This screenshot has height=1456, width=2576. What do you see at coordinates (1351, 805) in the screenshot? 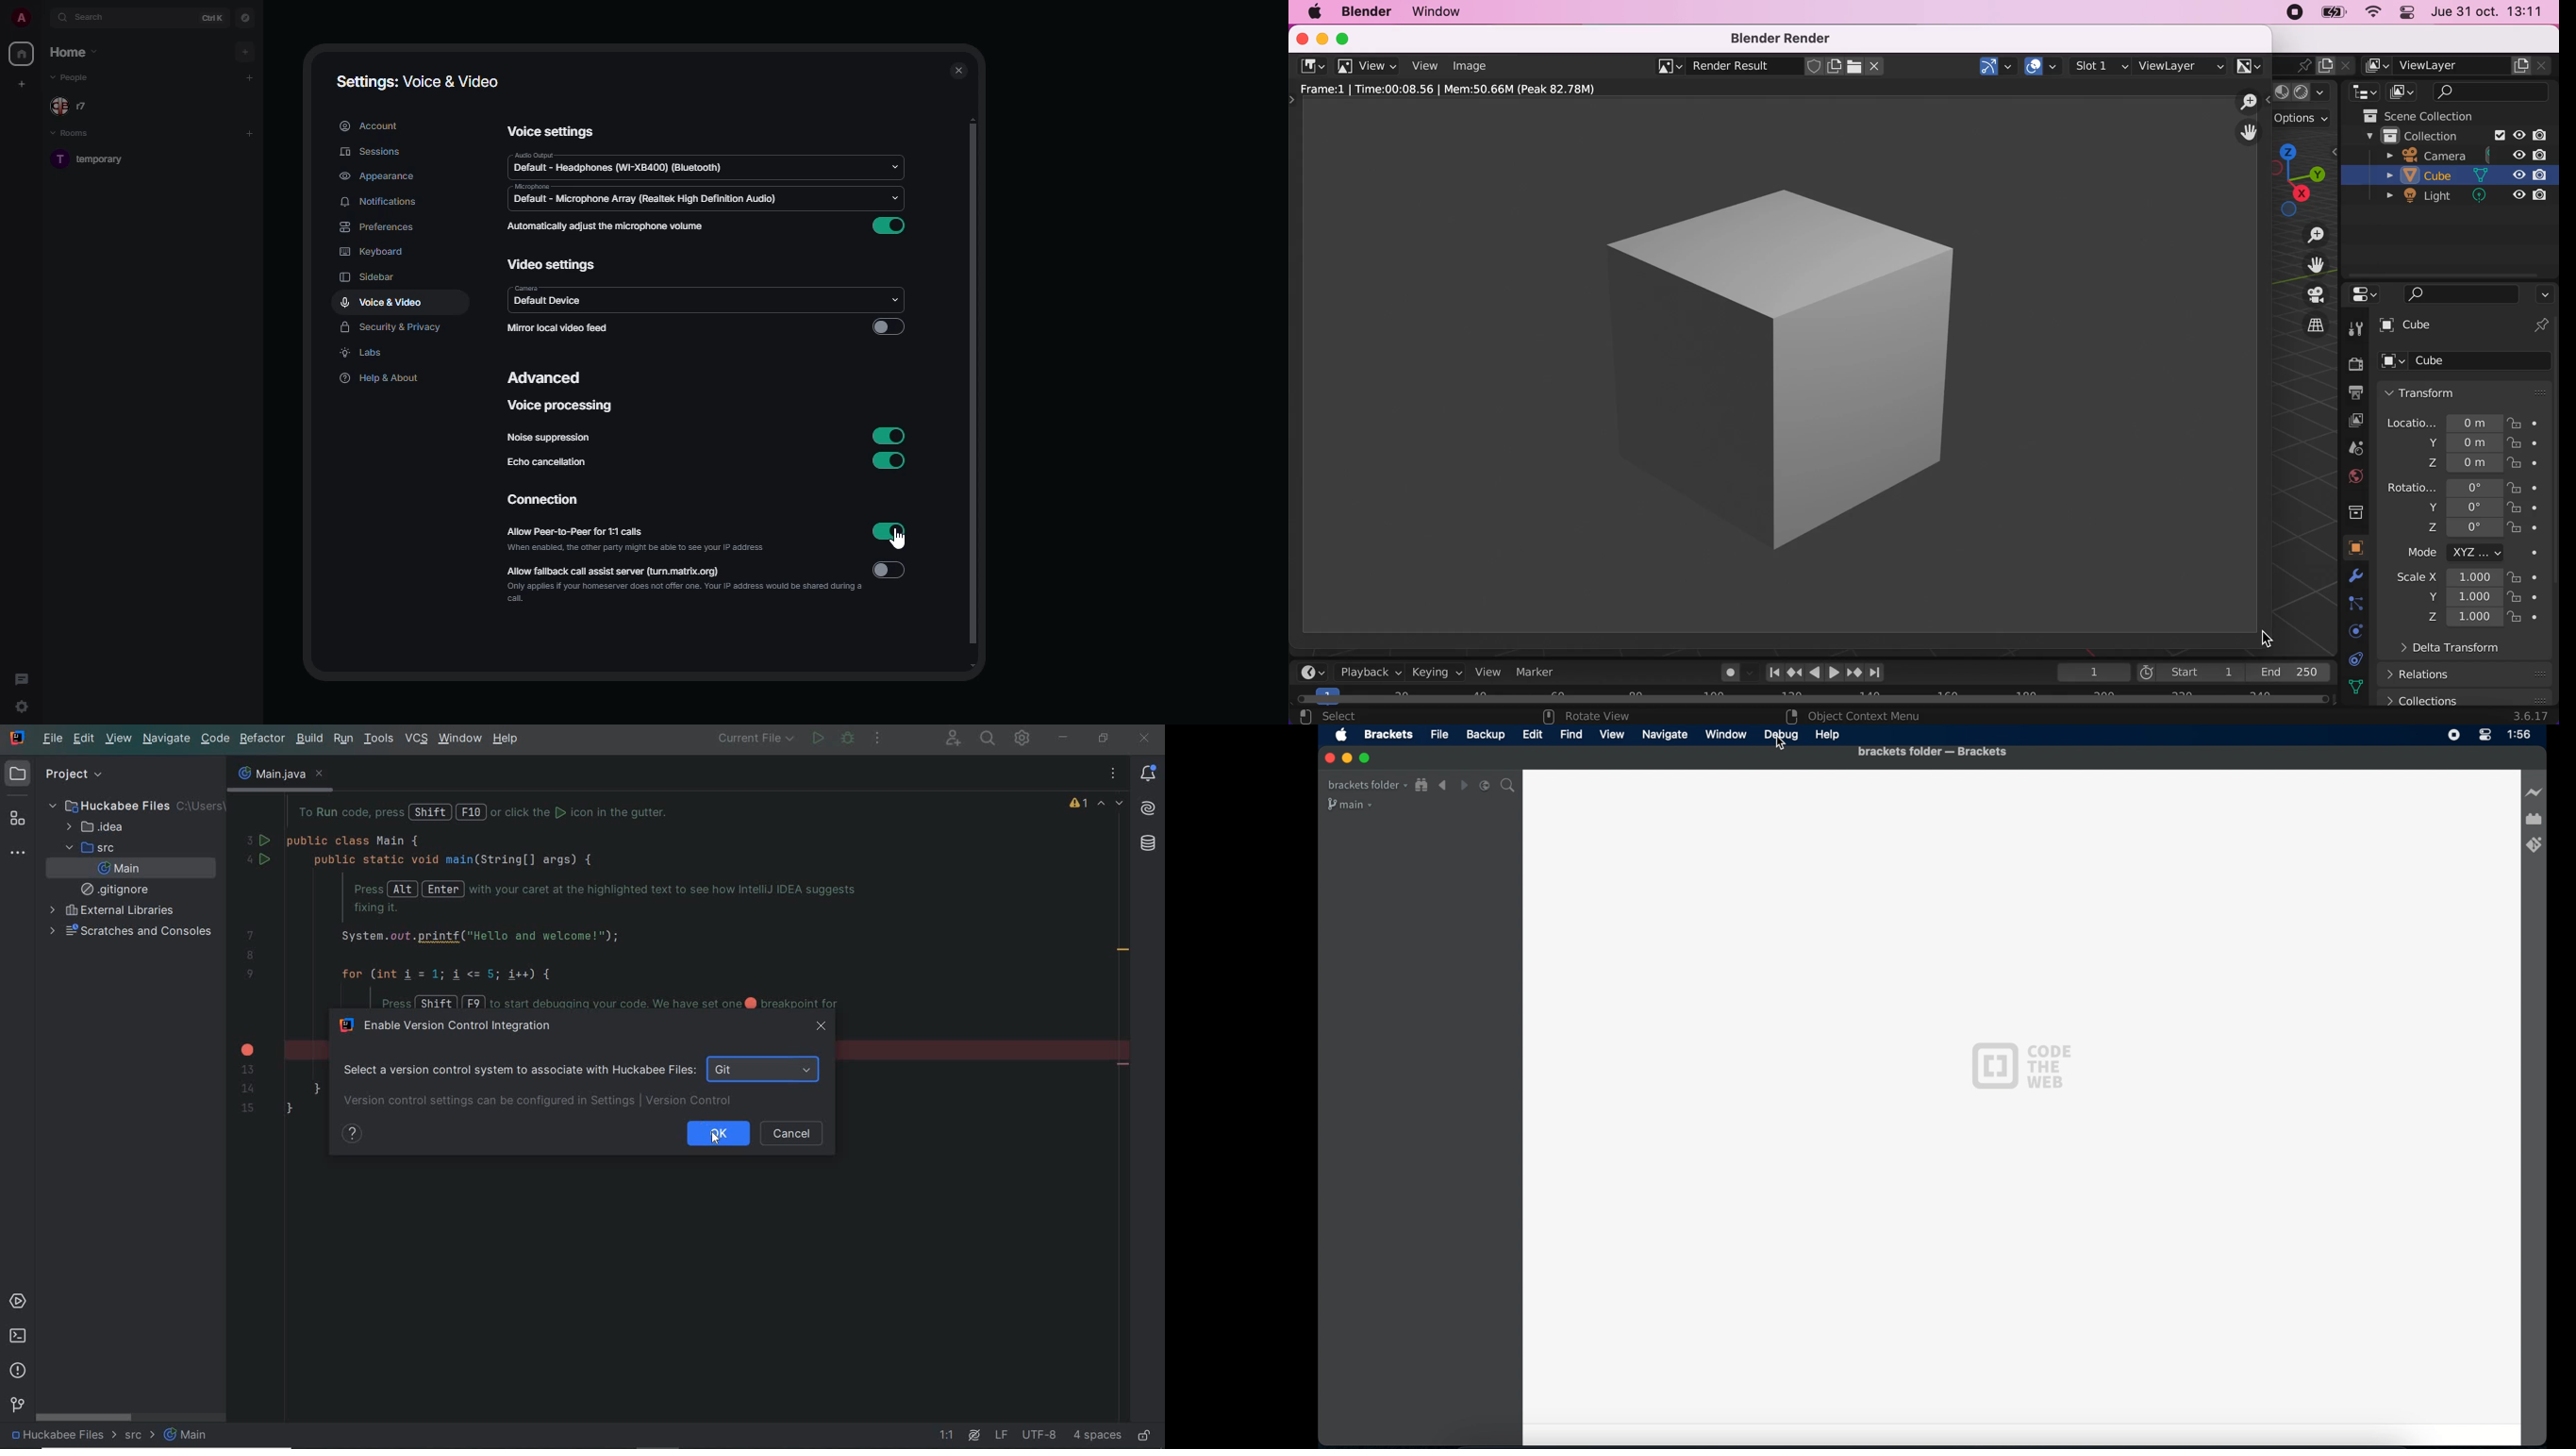
I see `main` at bounding box center [1351, 805].